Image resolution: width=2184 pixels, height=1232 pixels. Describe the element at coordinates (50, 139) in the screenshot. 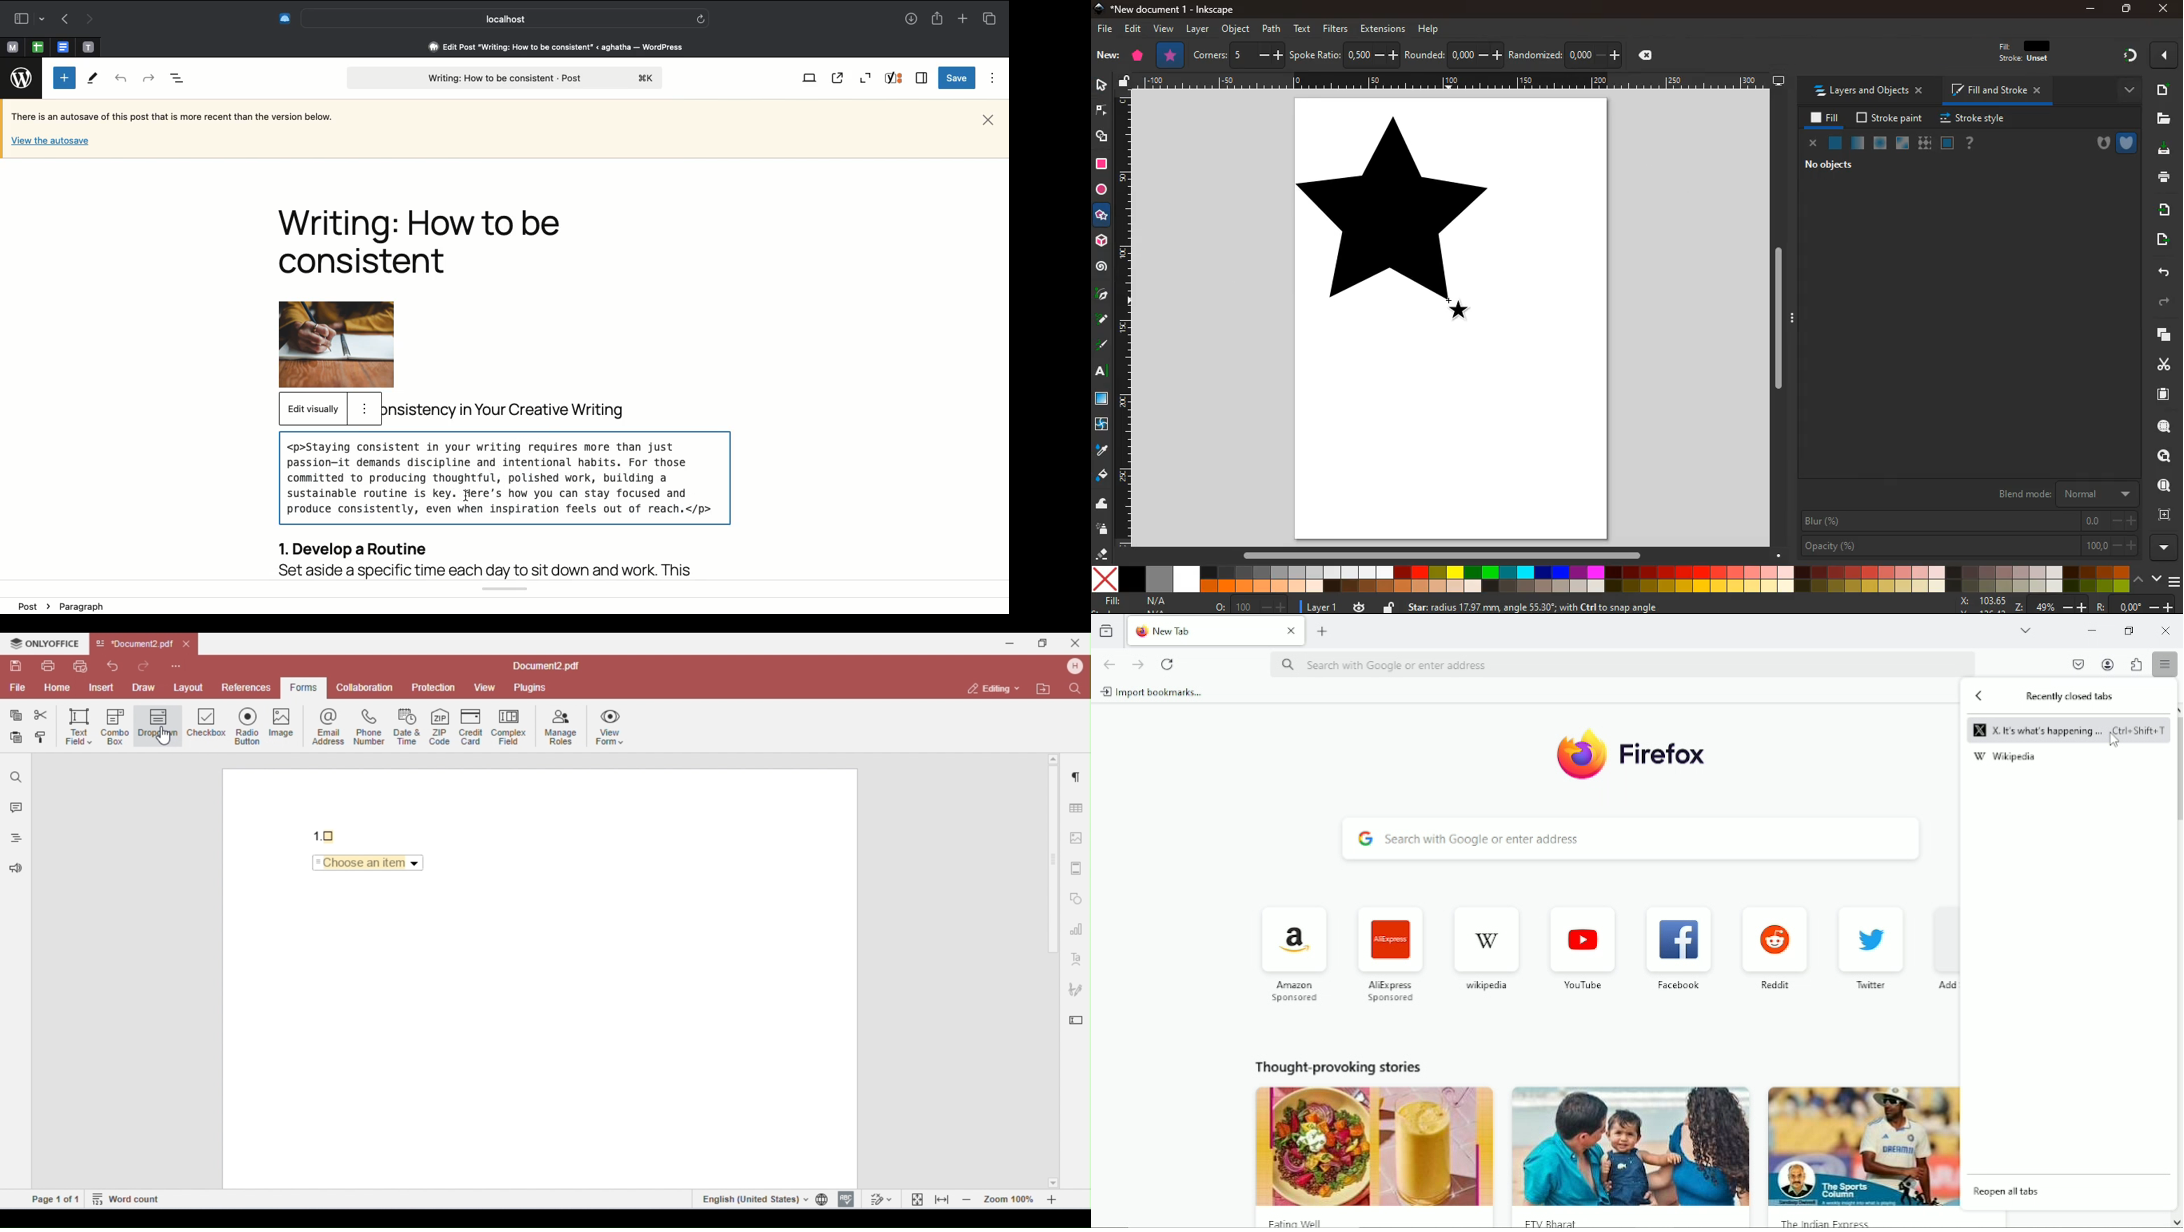

I see `View the autosave` at that location.